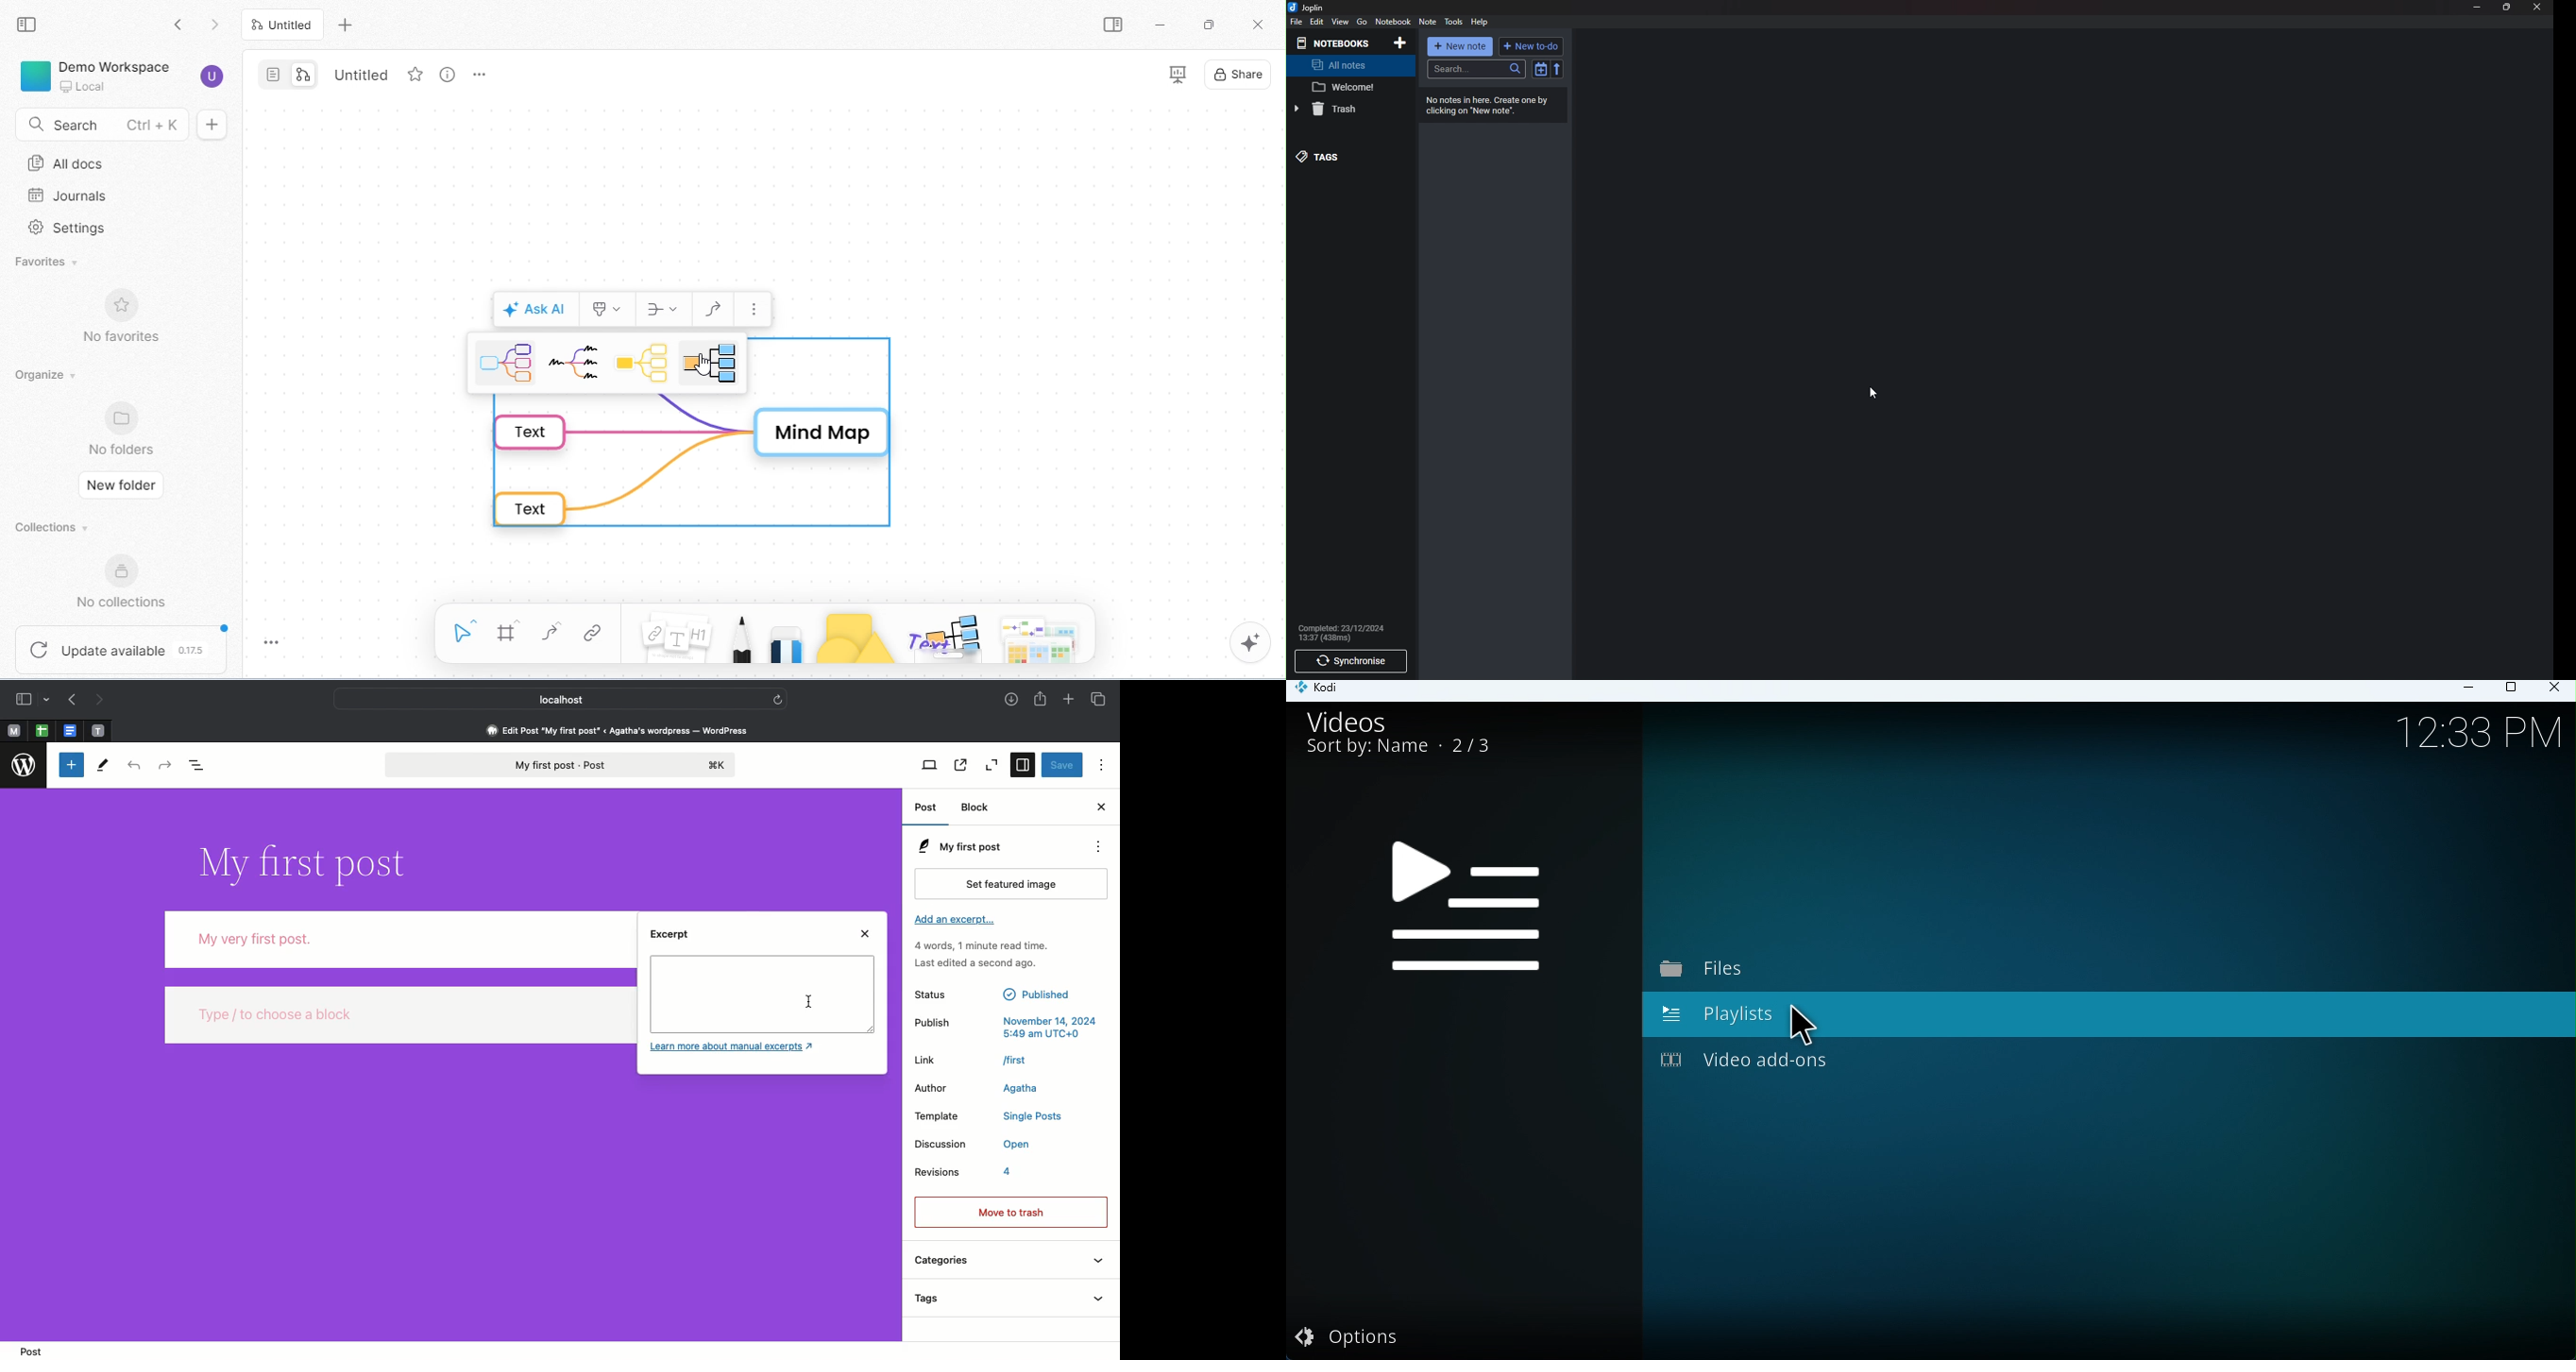 This screenshot has height=1372, width=2576. I want to click on Resize, so click(2508, 8).